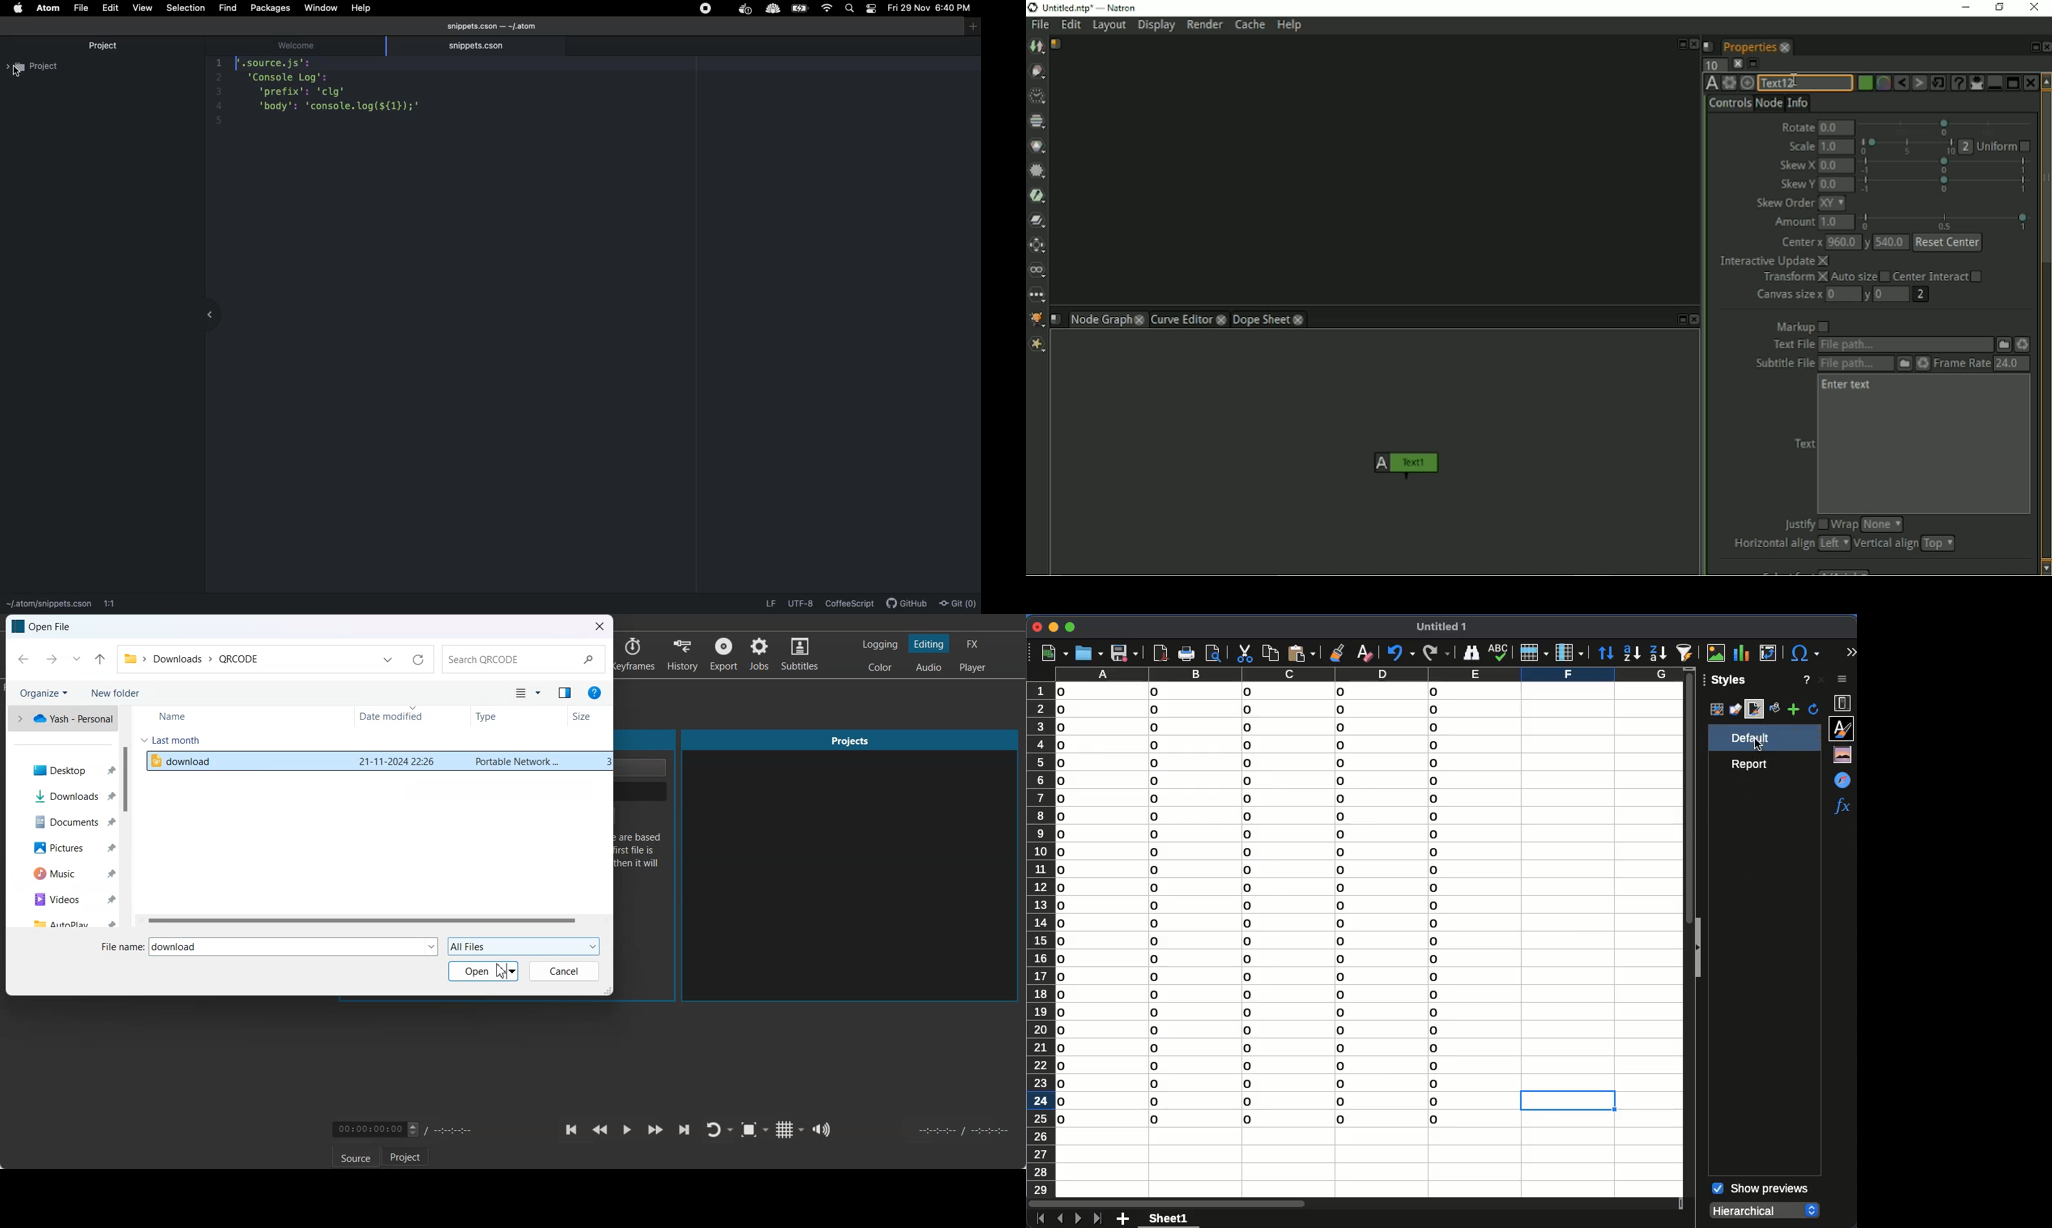 The image size is (2072, 1232). I want to click on clear formatting, so click(1366, 652).